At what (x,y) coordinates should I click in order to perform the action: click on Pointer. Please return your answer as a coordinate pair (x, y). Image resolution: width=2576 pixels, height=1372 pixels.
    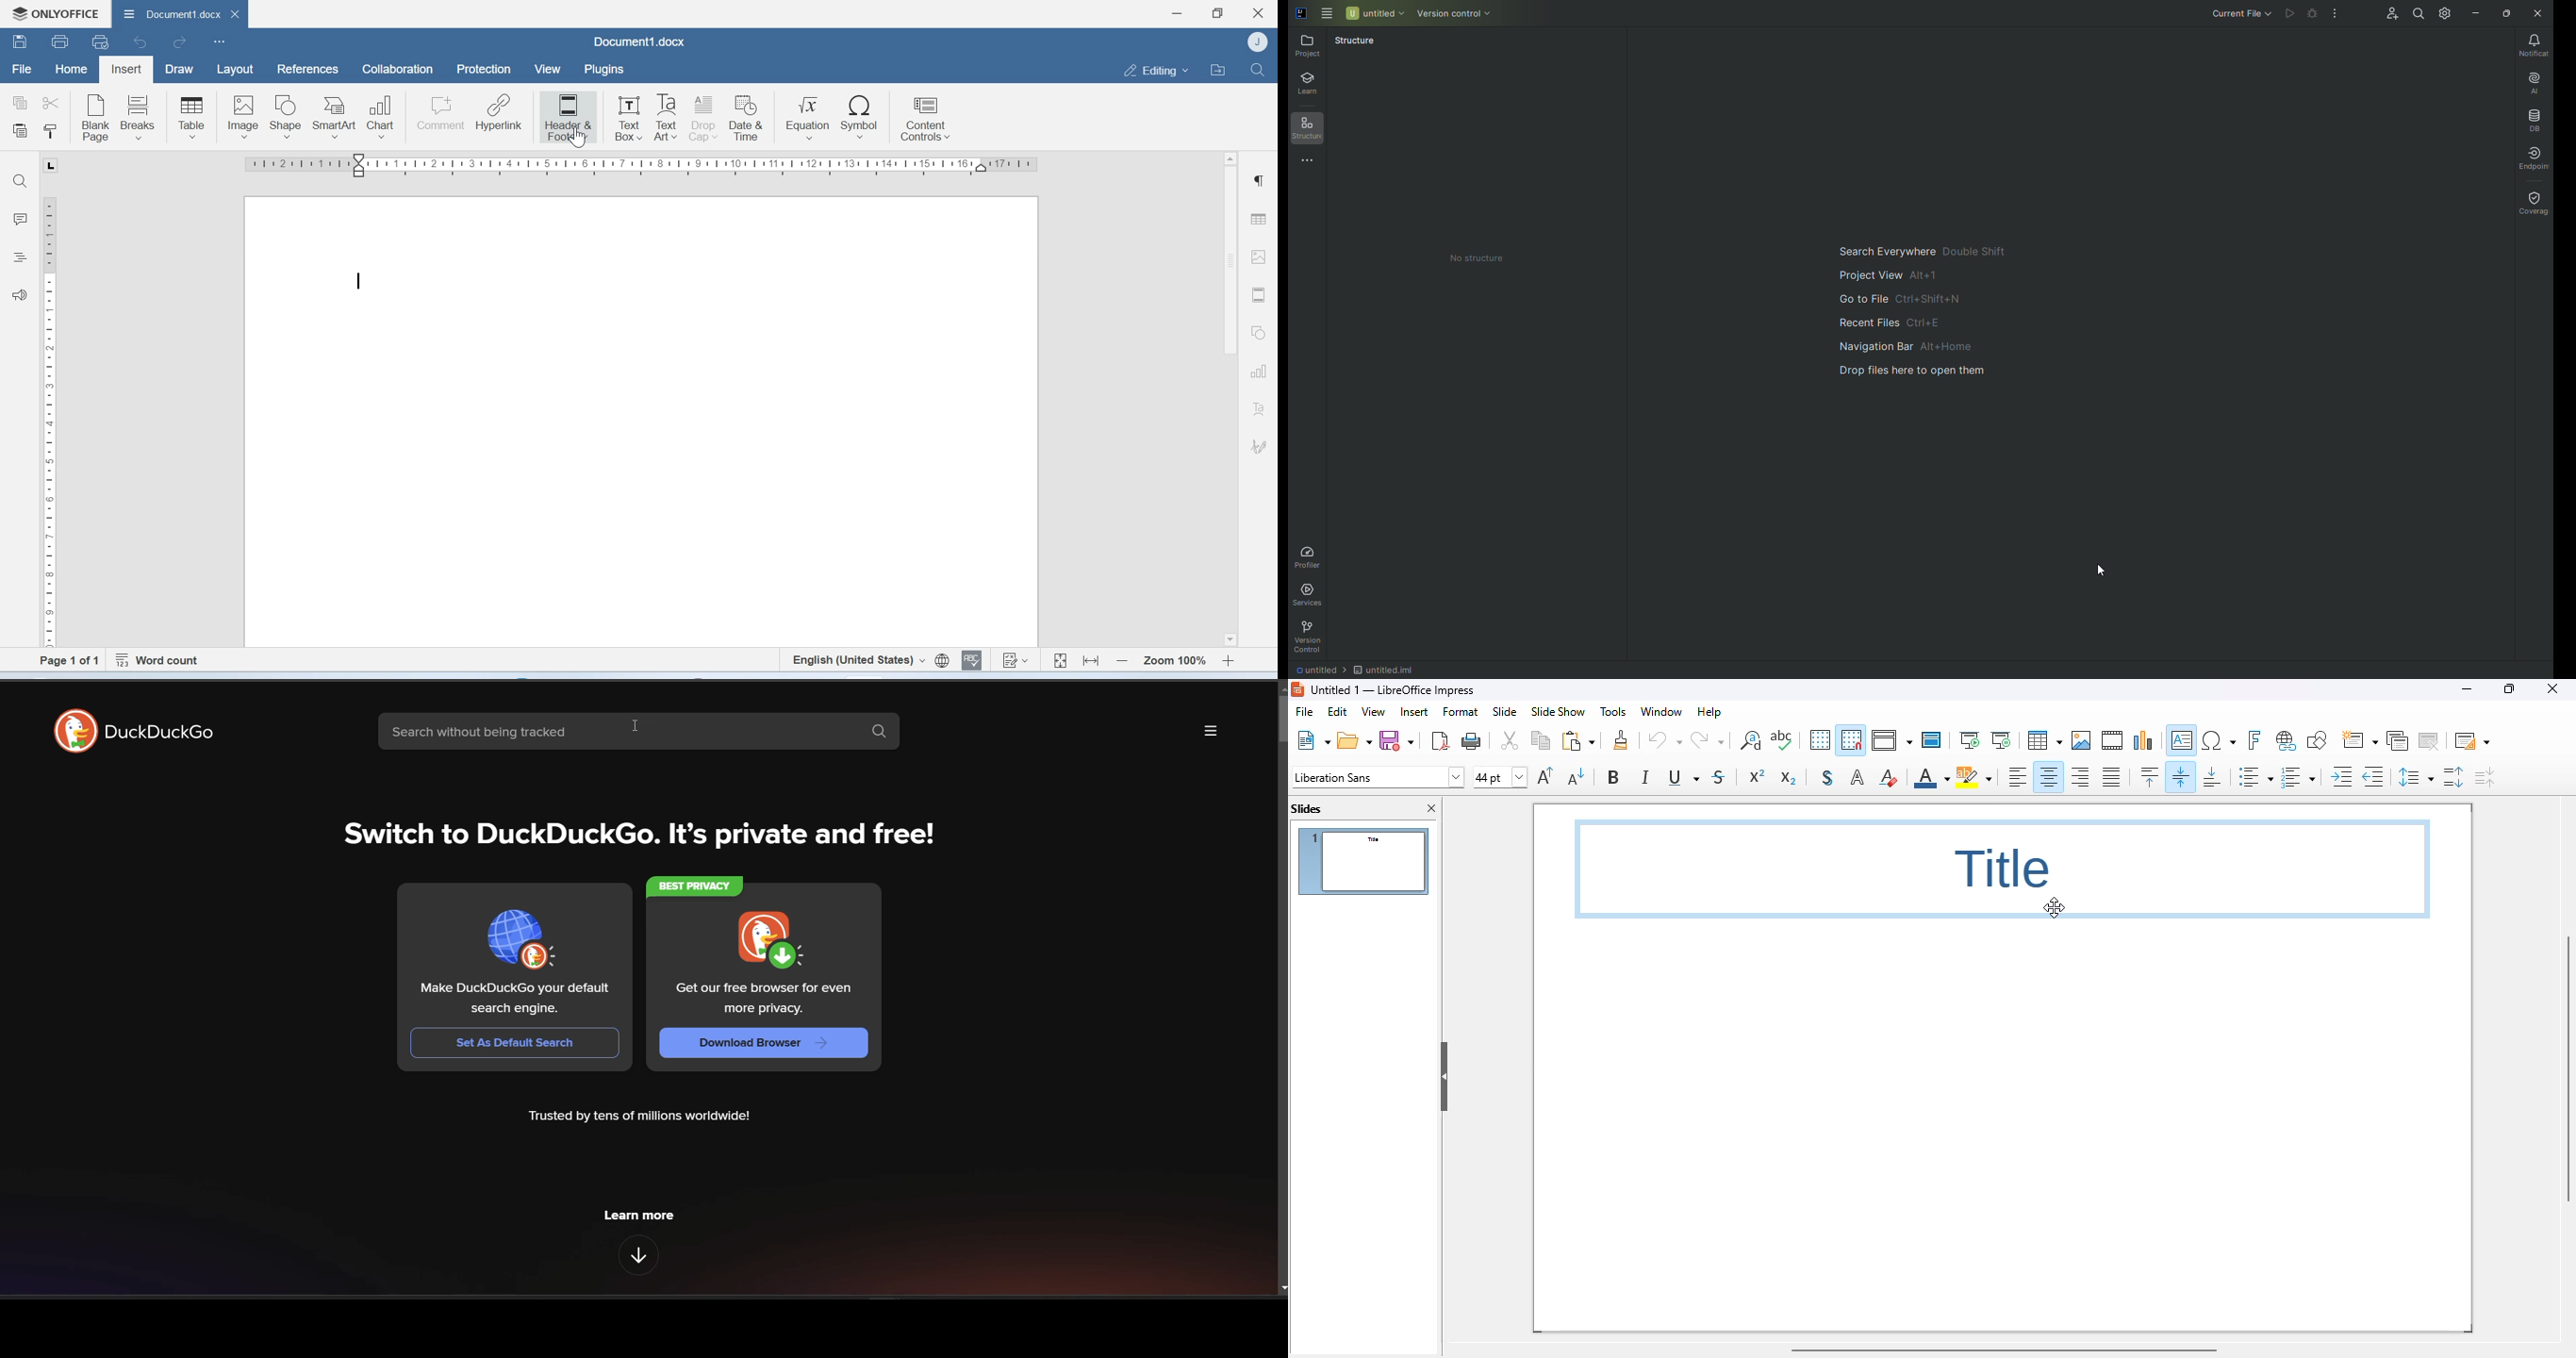
    Looking at the image, I should click on (2099, 570).